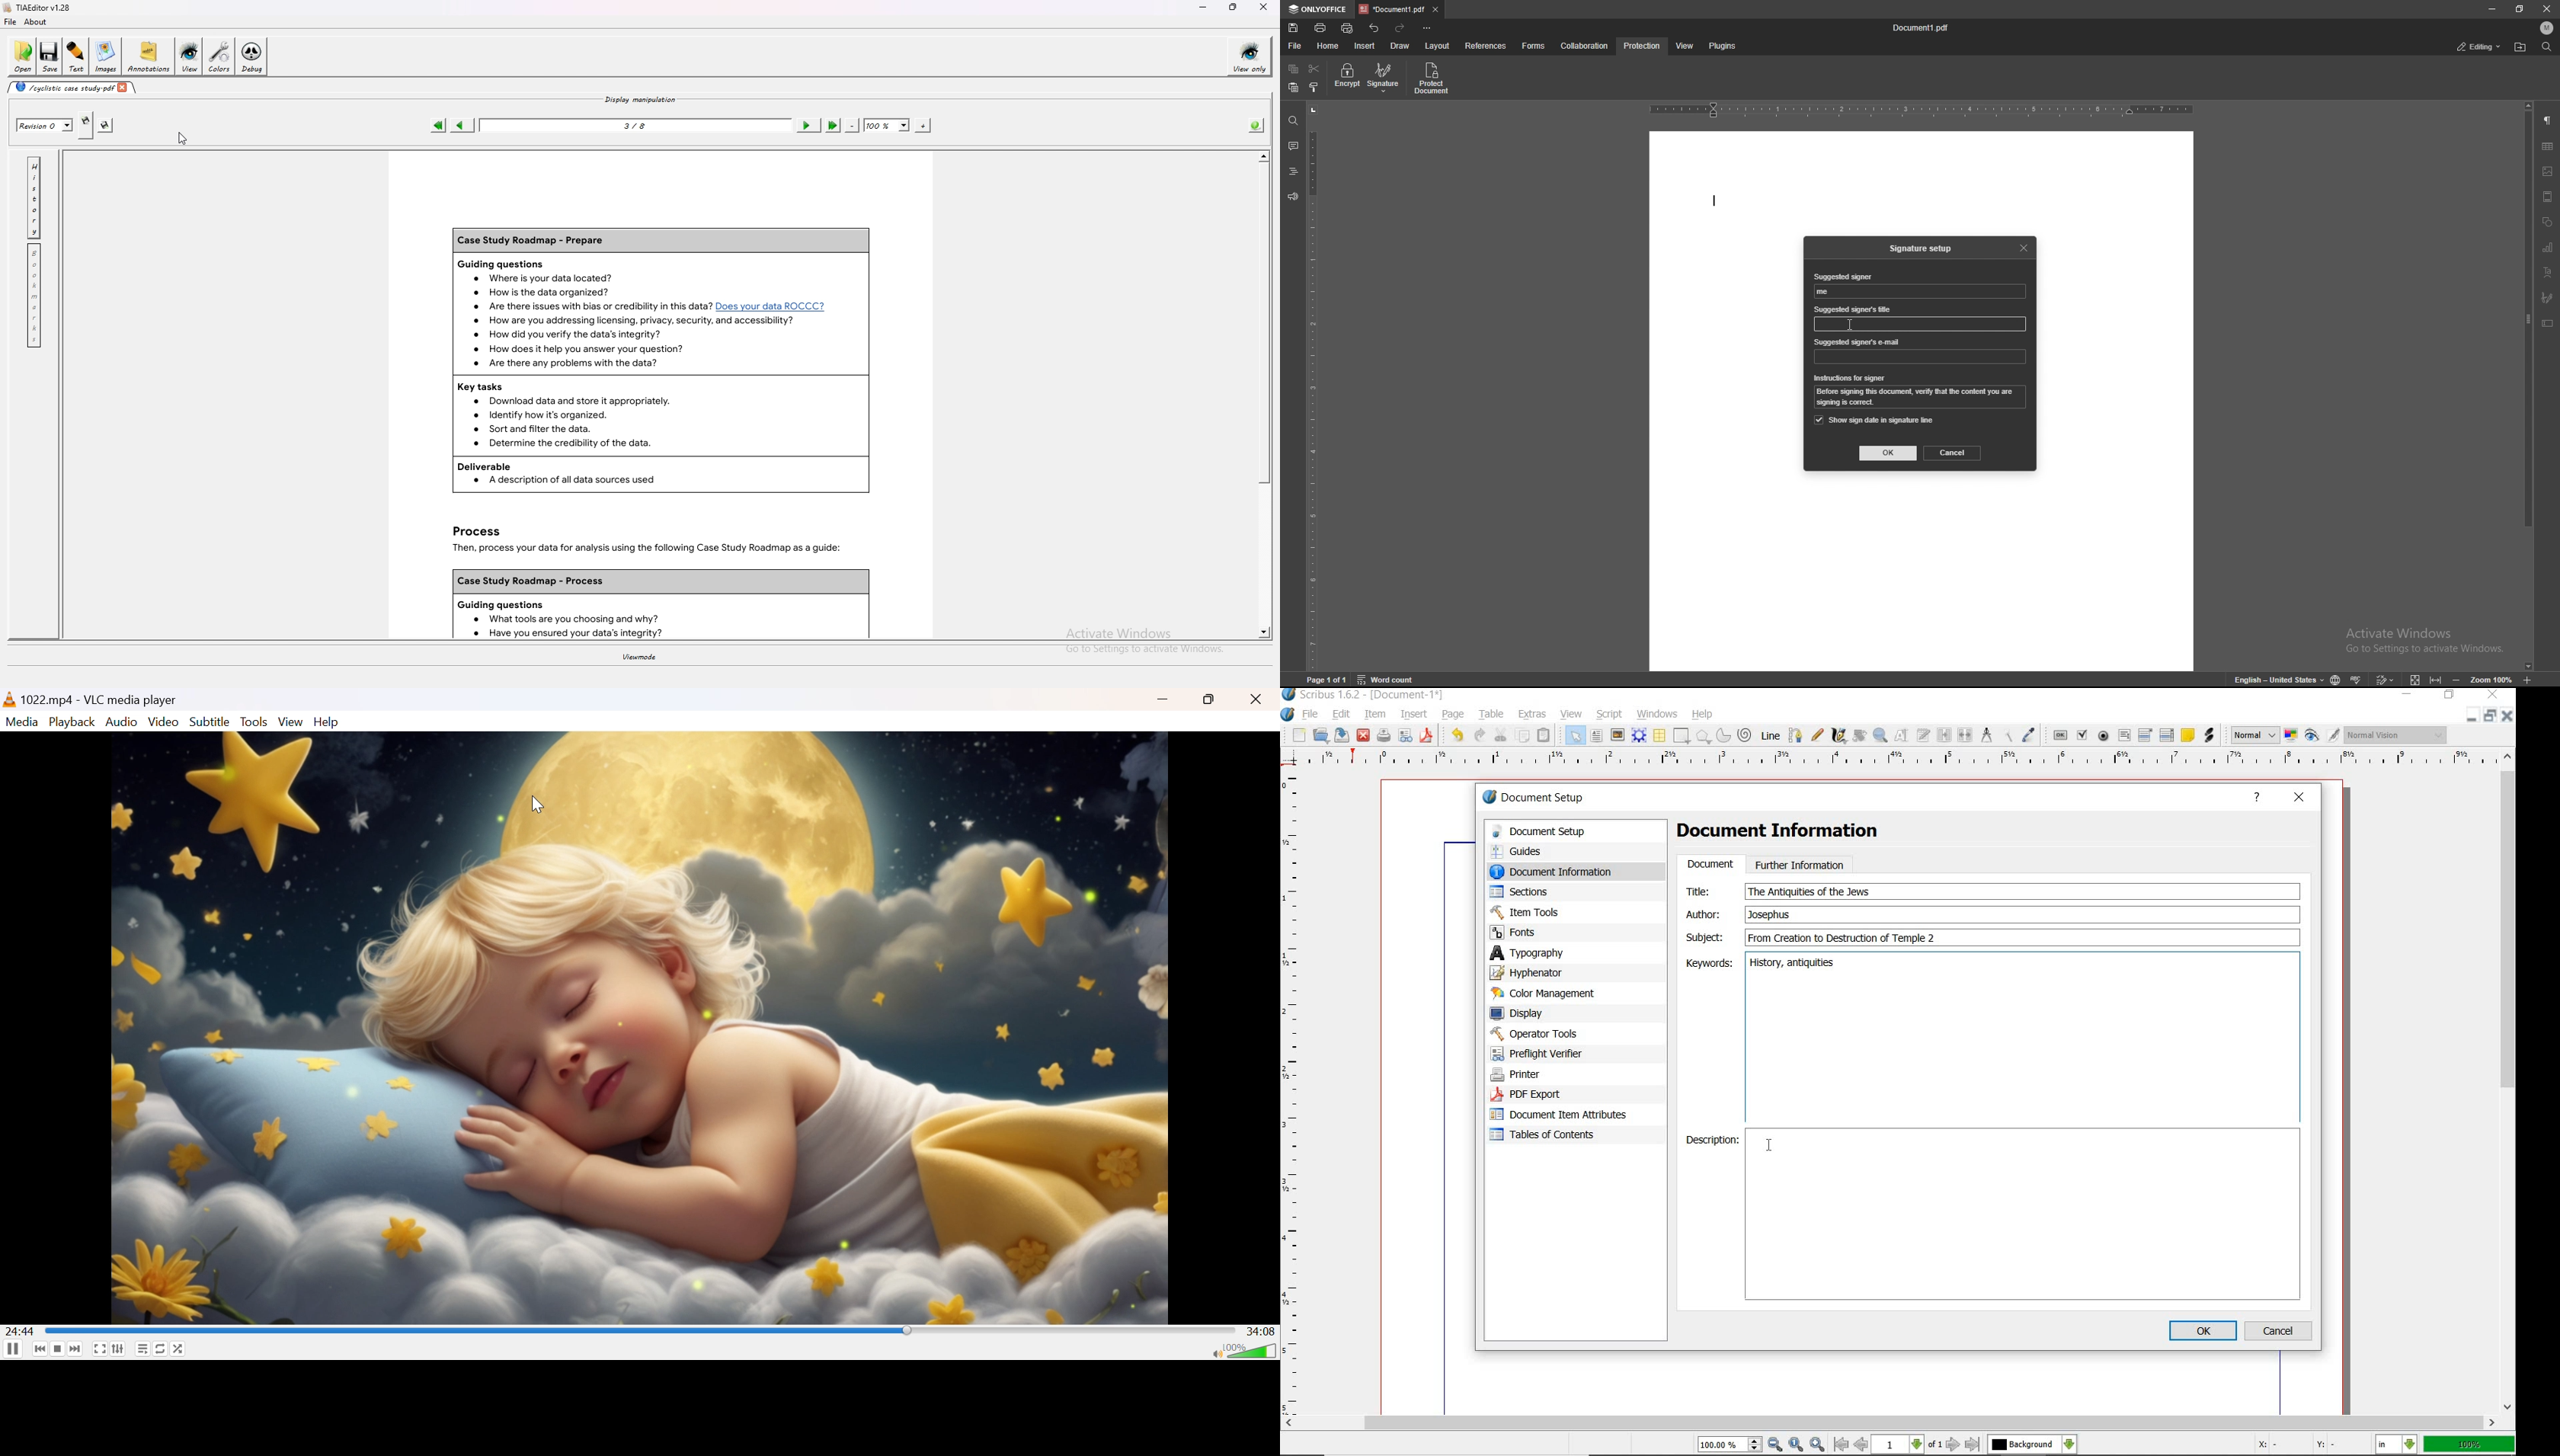 The image size is (2576, 1456). What do you see at coordinates (1456, 714) in the screenshot?
I see `page` at bounding box center [1456, 714].